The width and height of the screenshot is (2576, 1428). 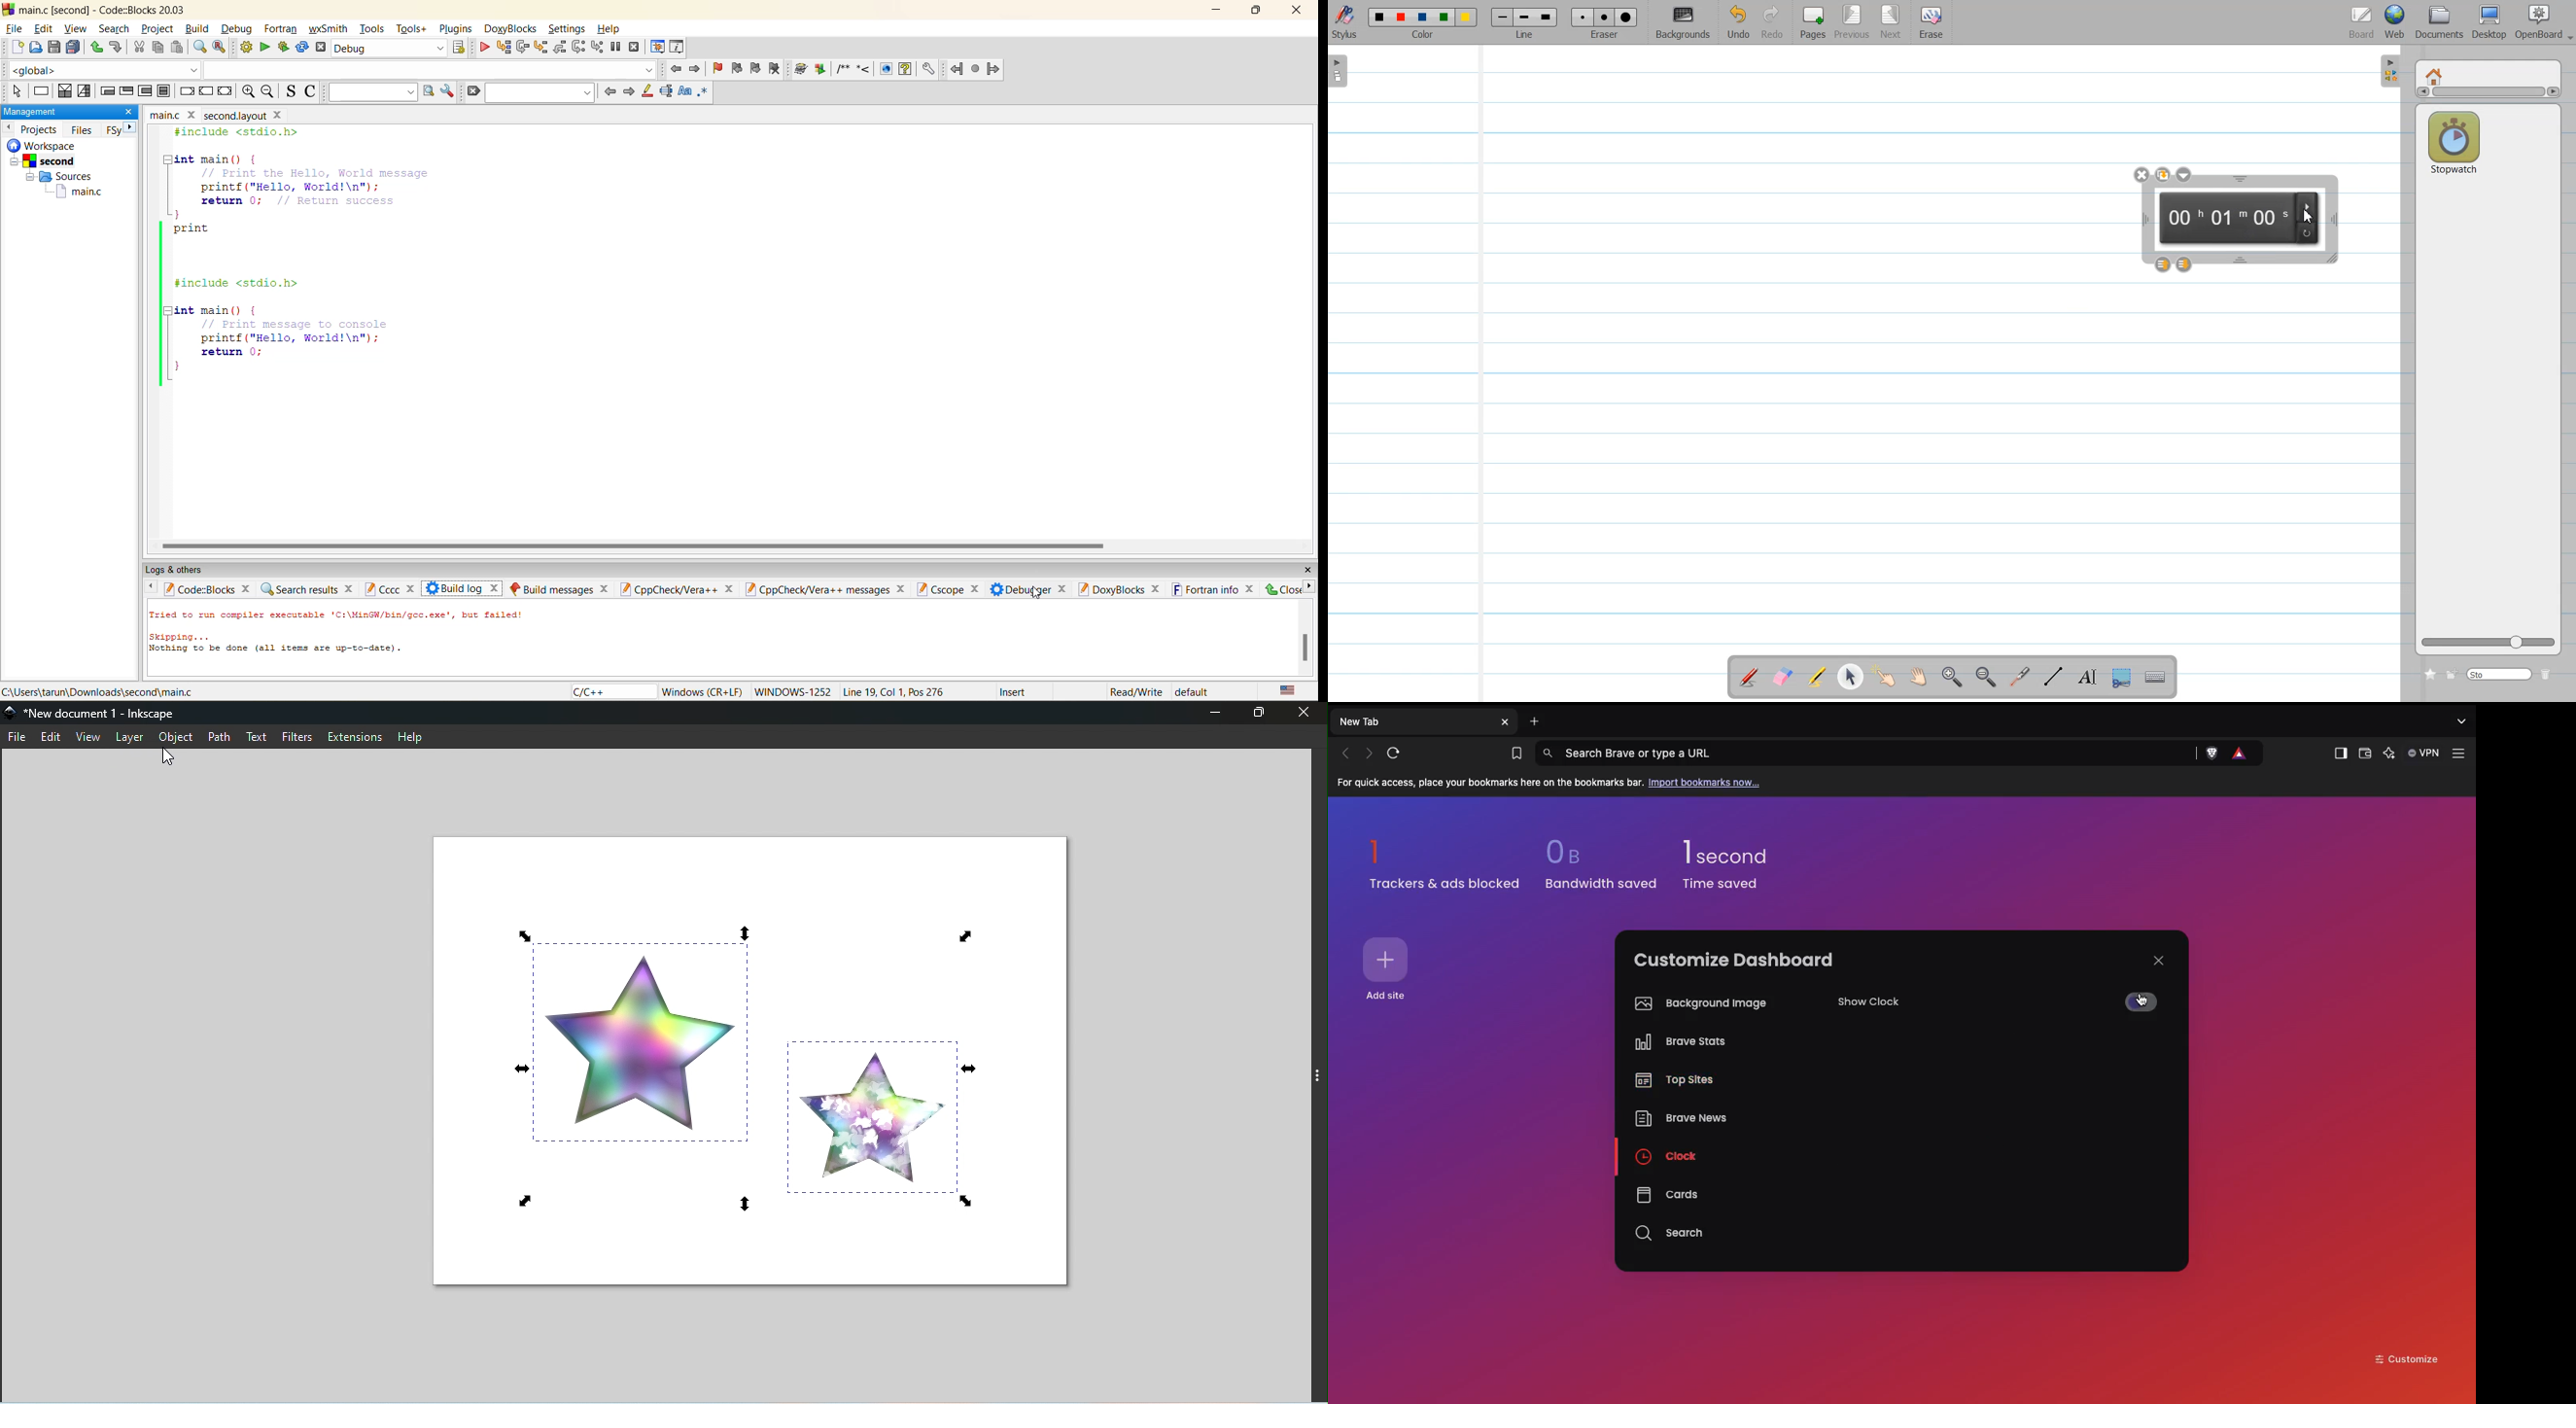 I want to click on Web, so click(x=2398, y=22).